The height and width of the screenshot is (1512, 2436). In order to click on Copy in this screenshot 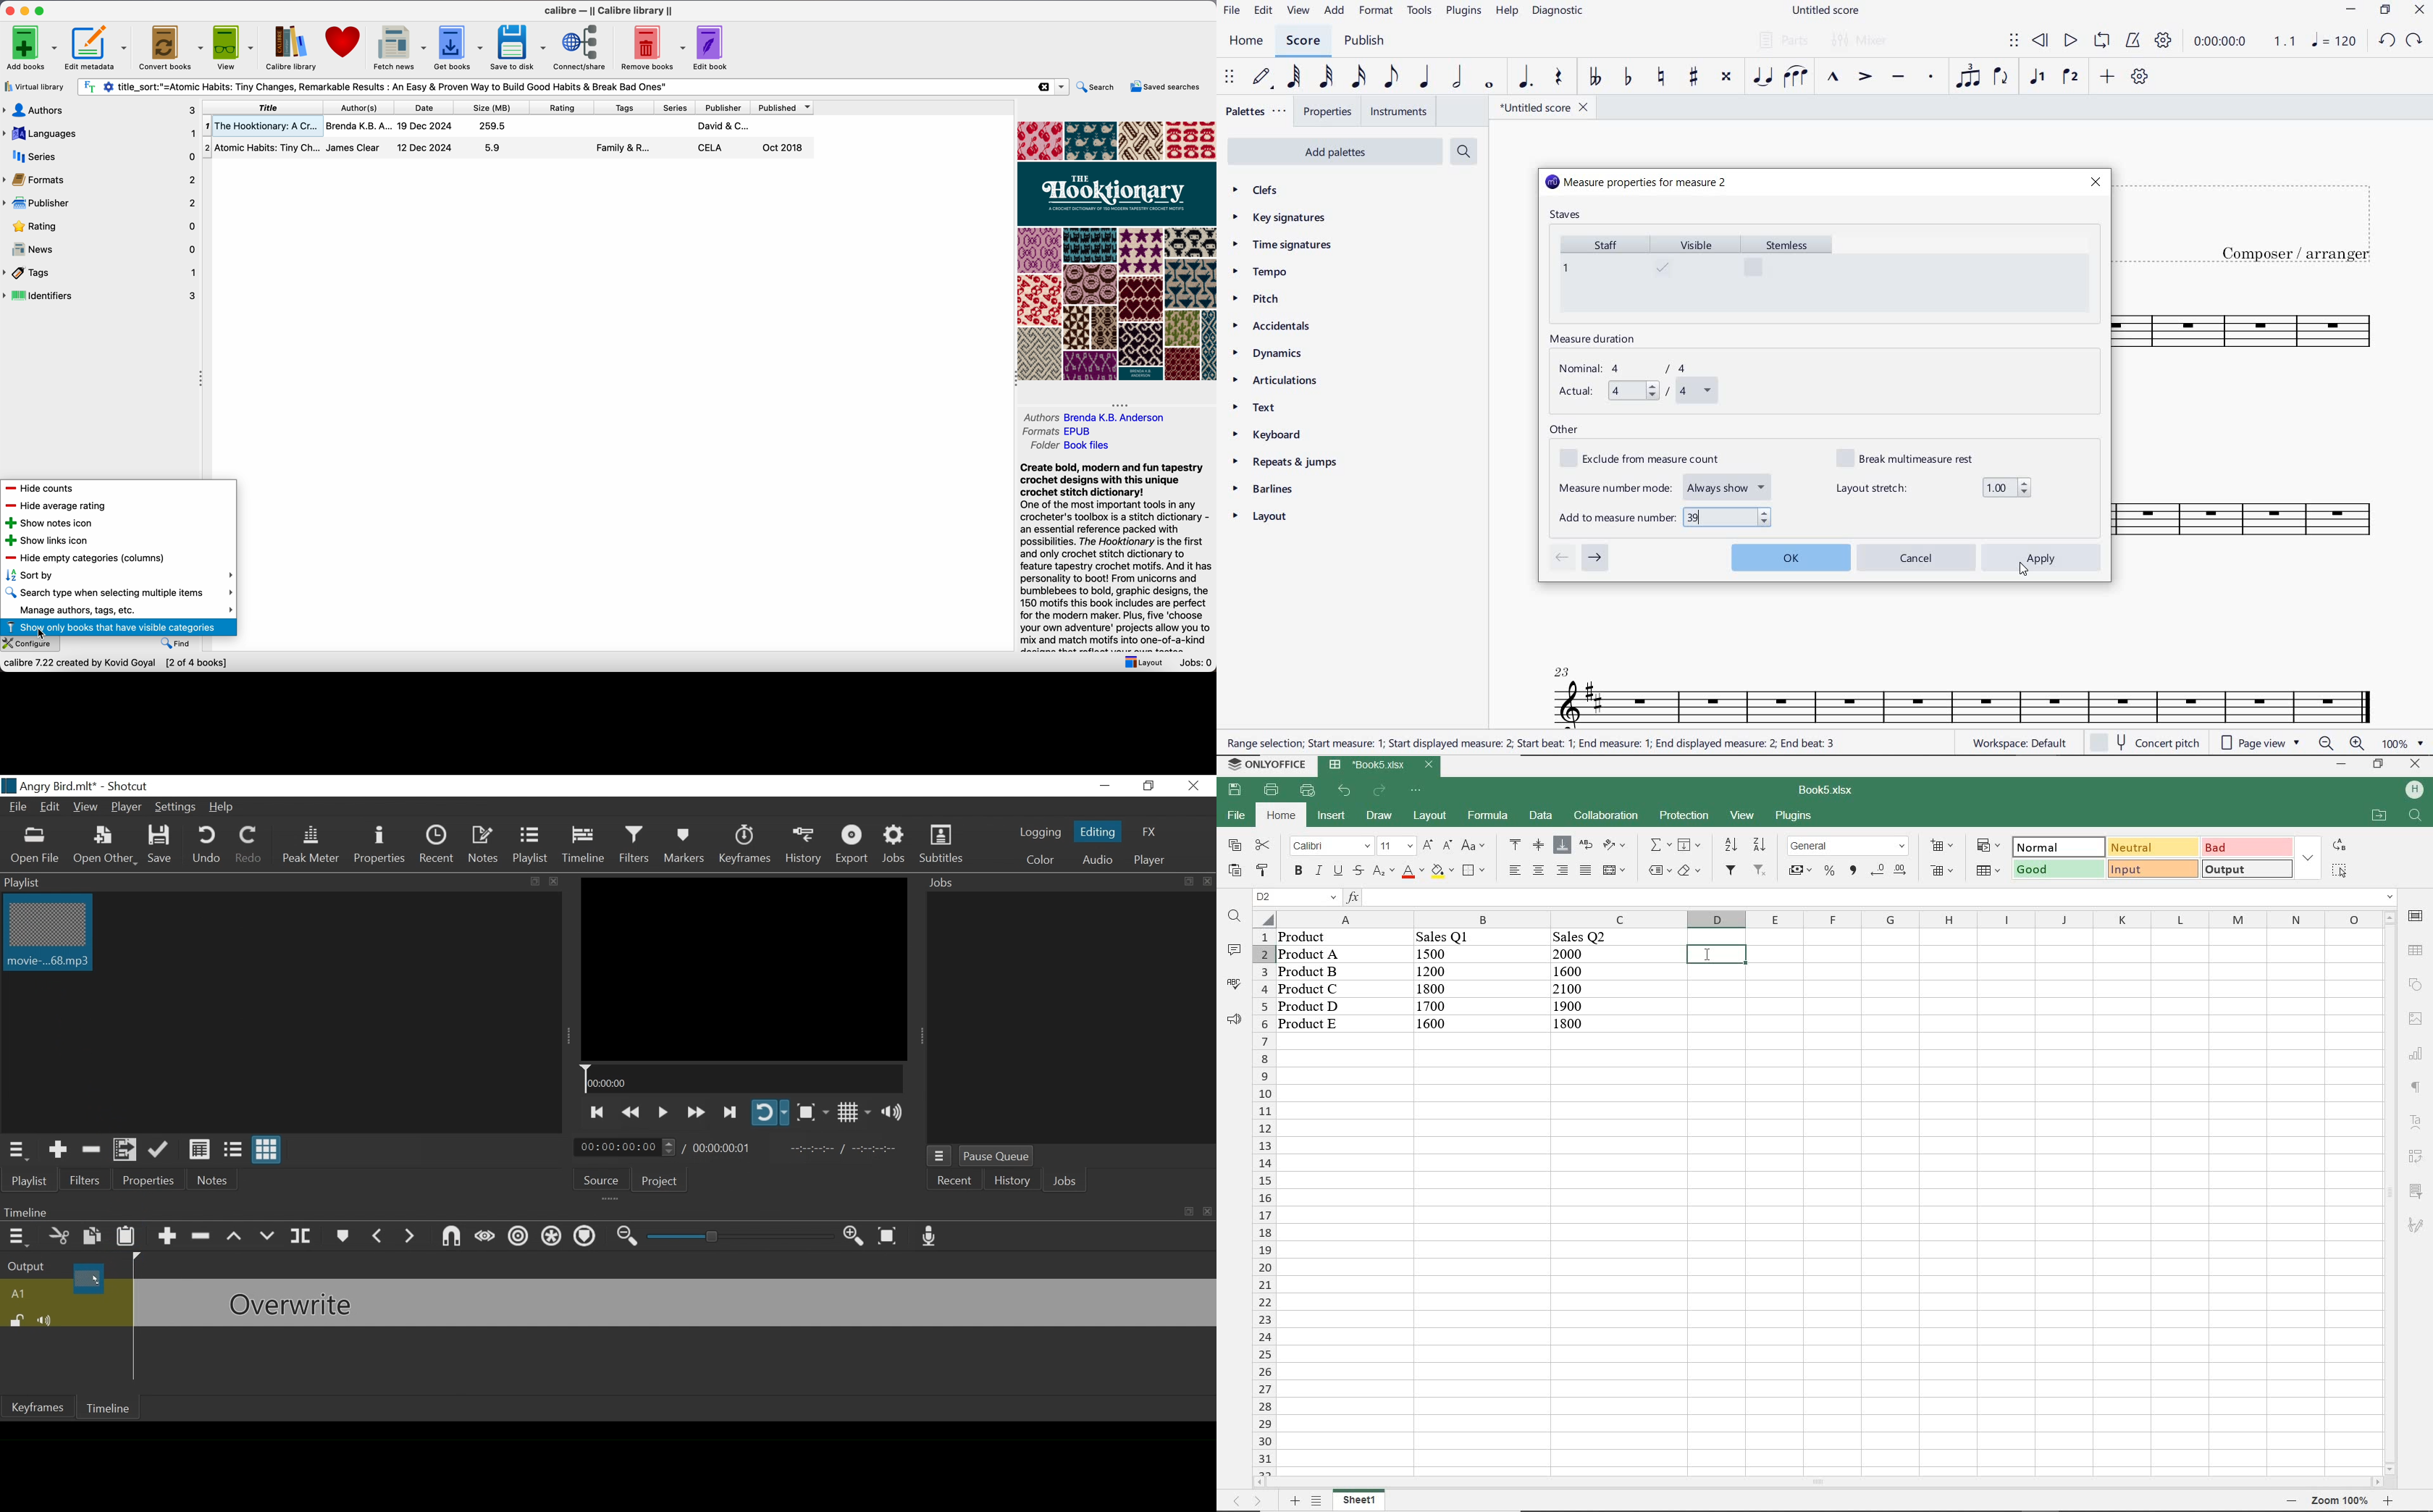, I will do `click(92, 1236)`.